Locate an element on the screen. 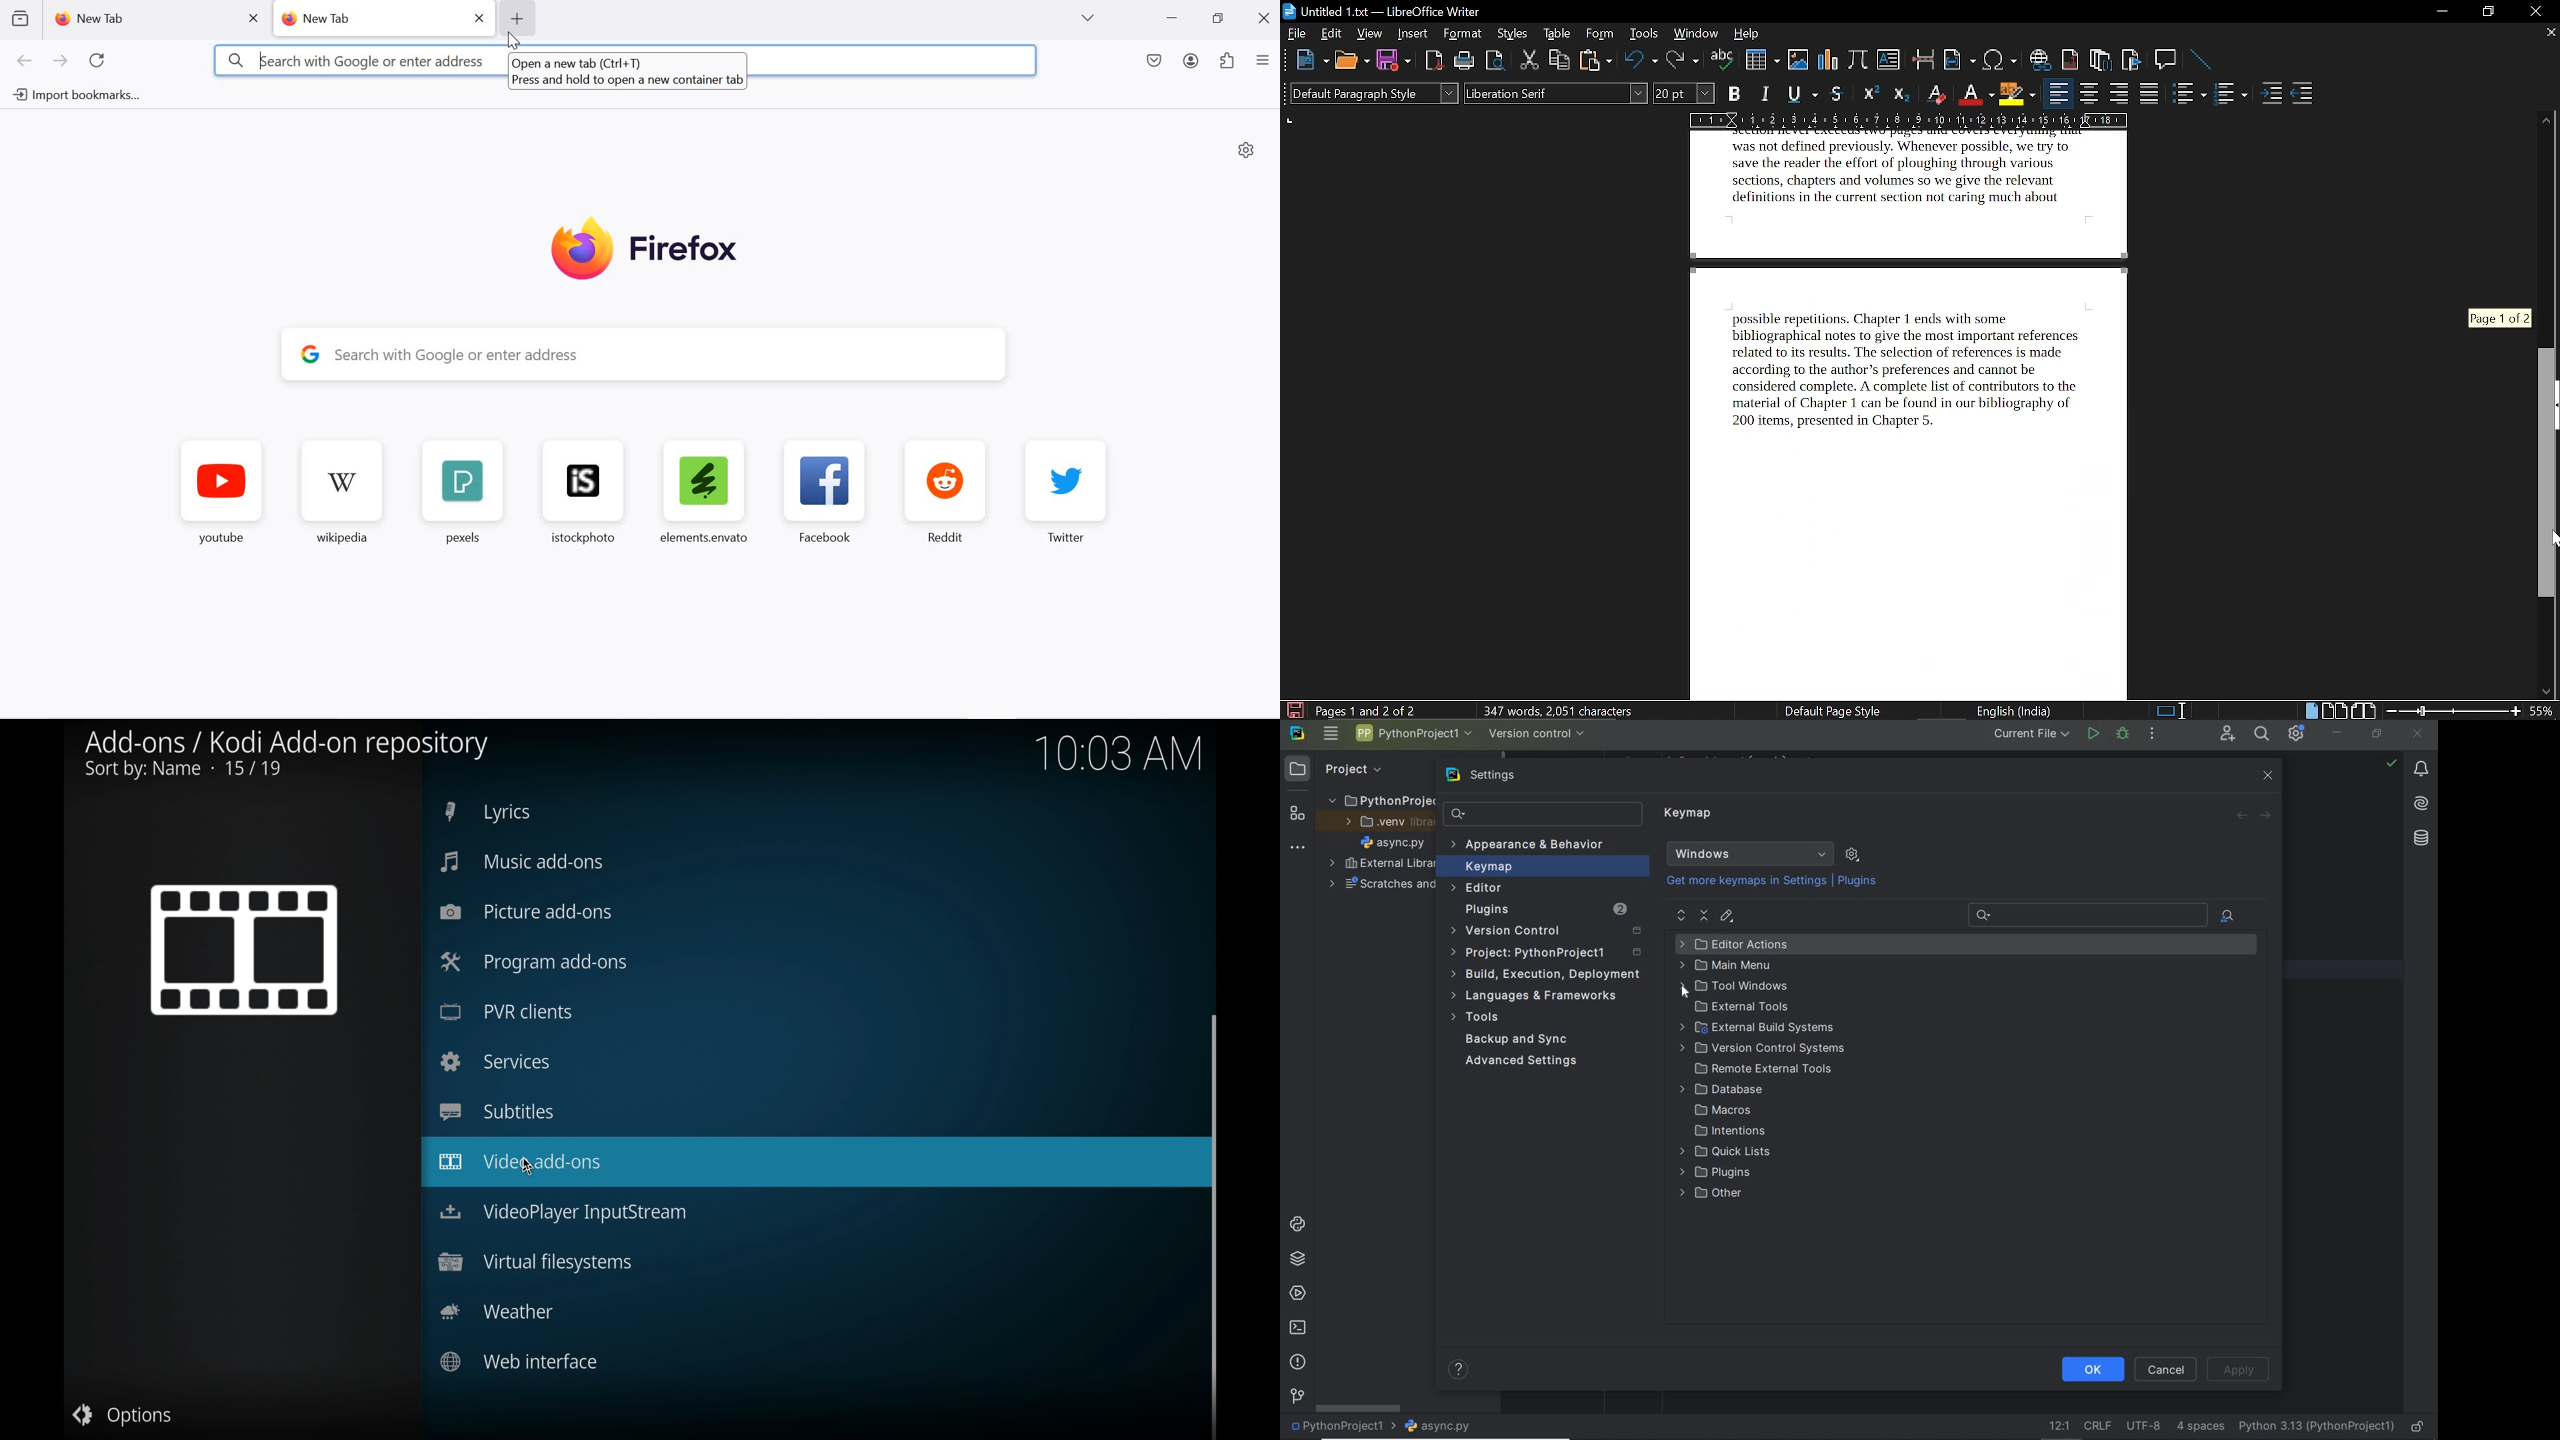  subscript is located at coordinates (1904, 94).